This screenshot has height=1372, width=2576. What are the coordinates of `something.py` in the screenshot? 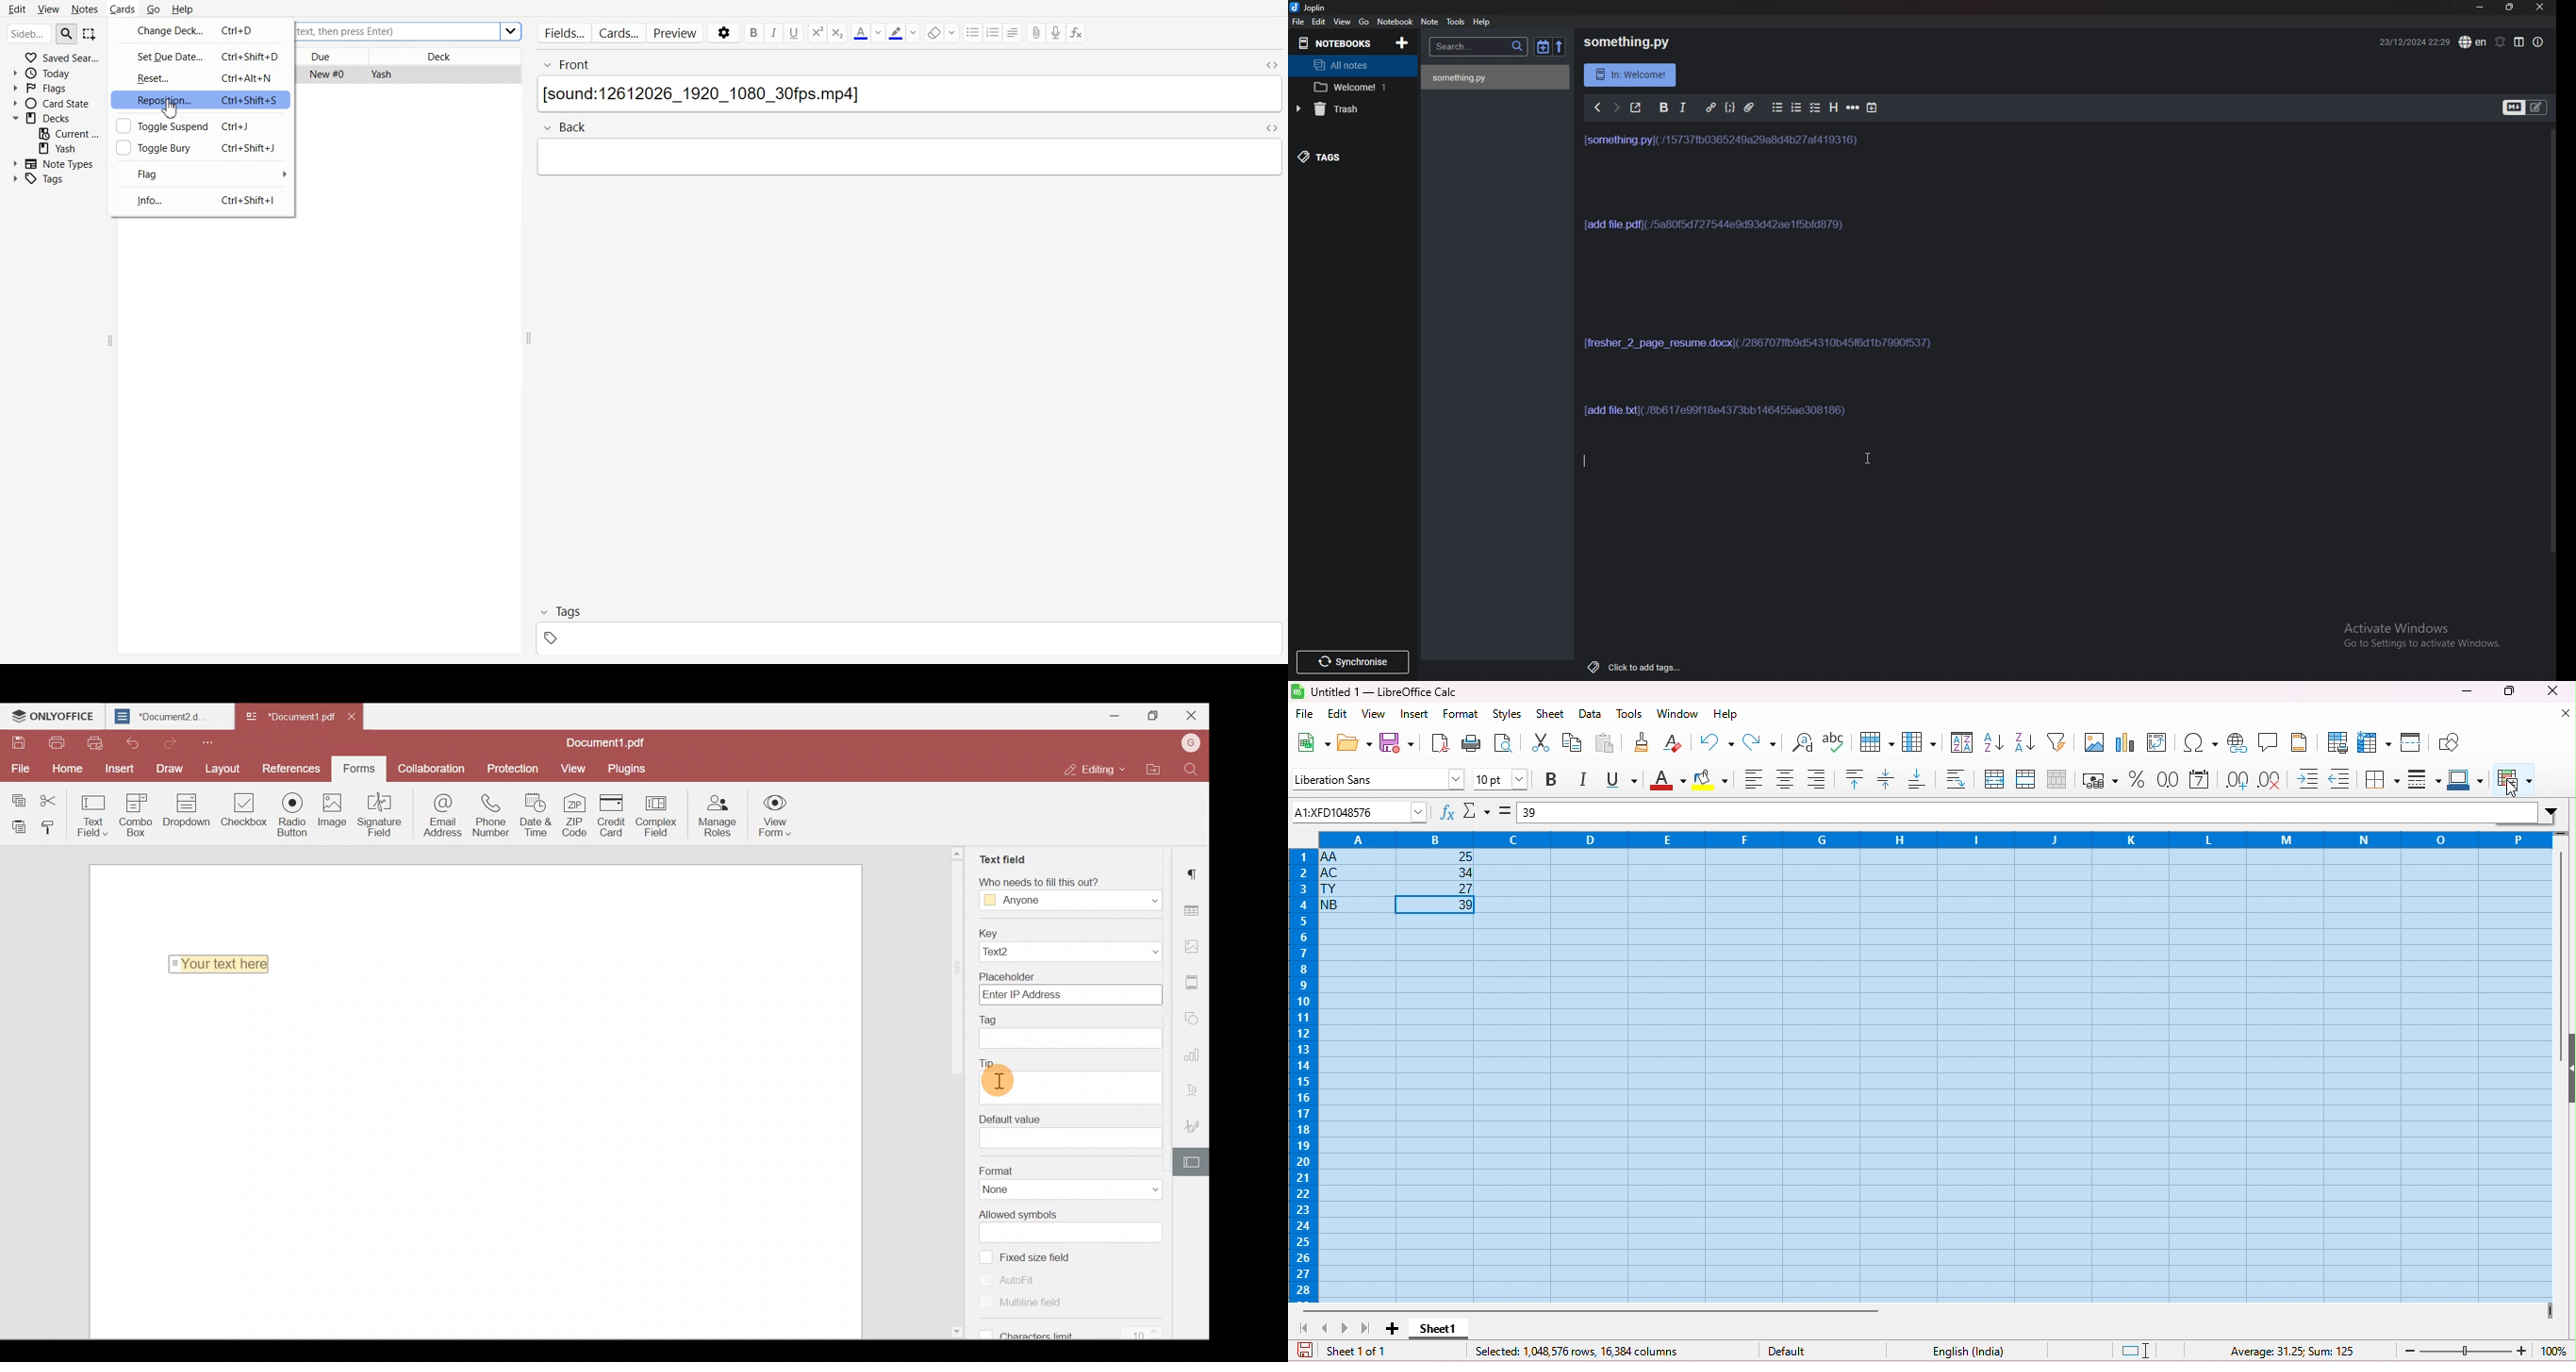 It's located at (1489, 77).